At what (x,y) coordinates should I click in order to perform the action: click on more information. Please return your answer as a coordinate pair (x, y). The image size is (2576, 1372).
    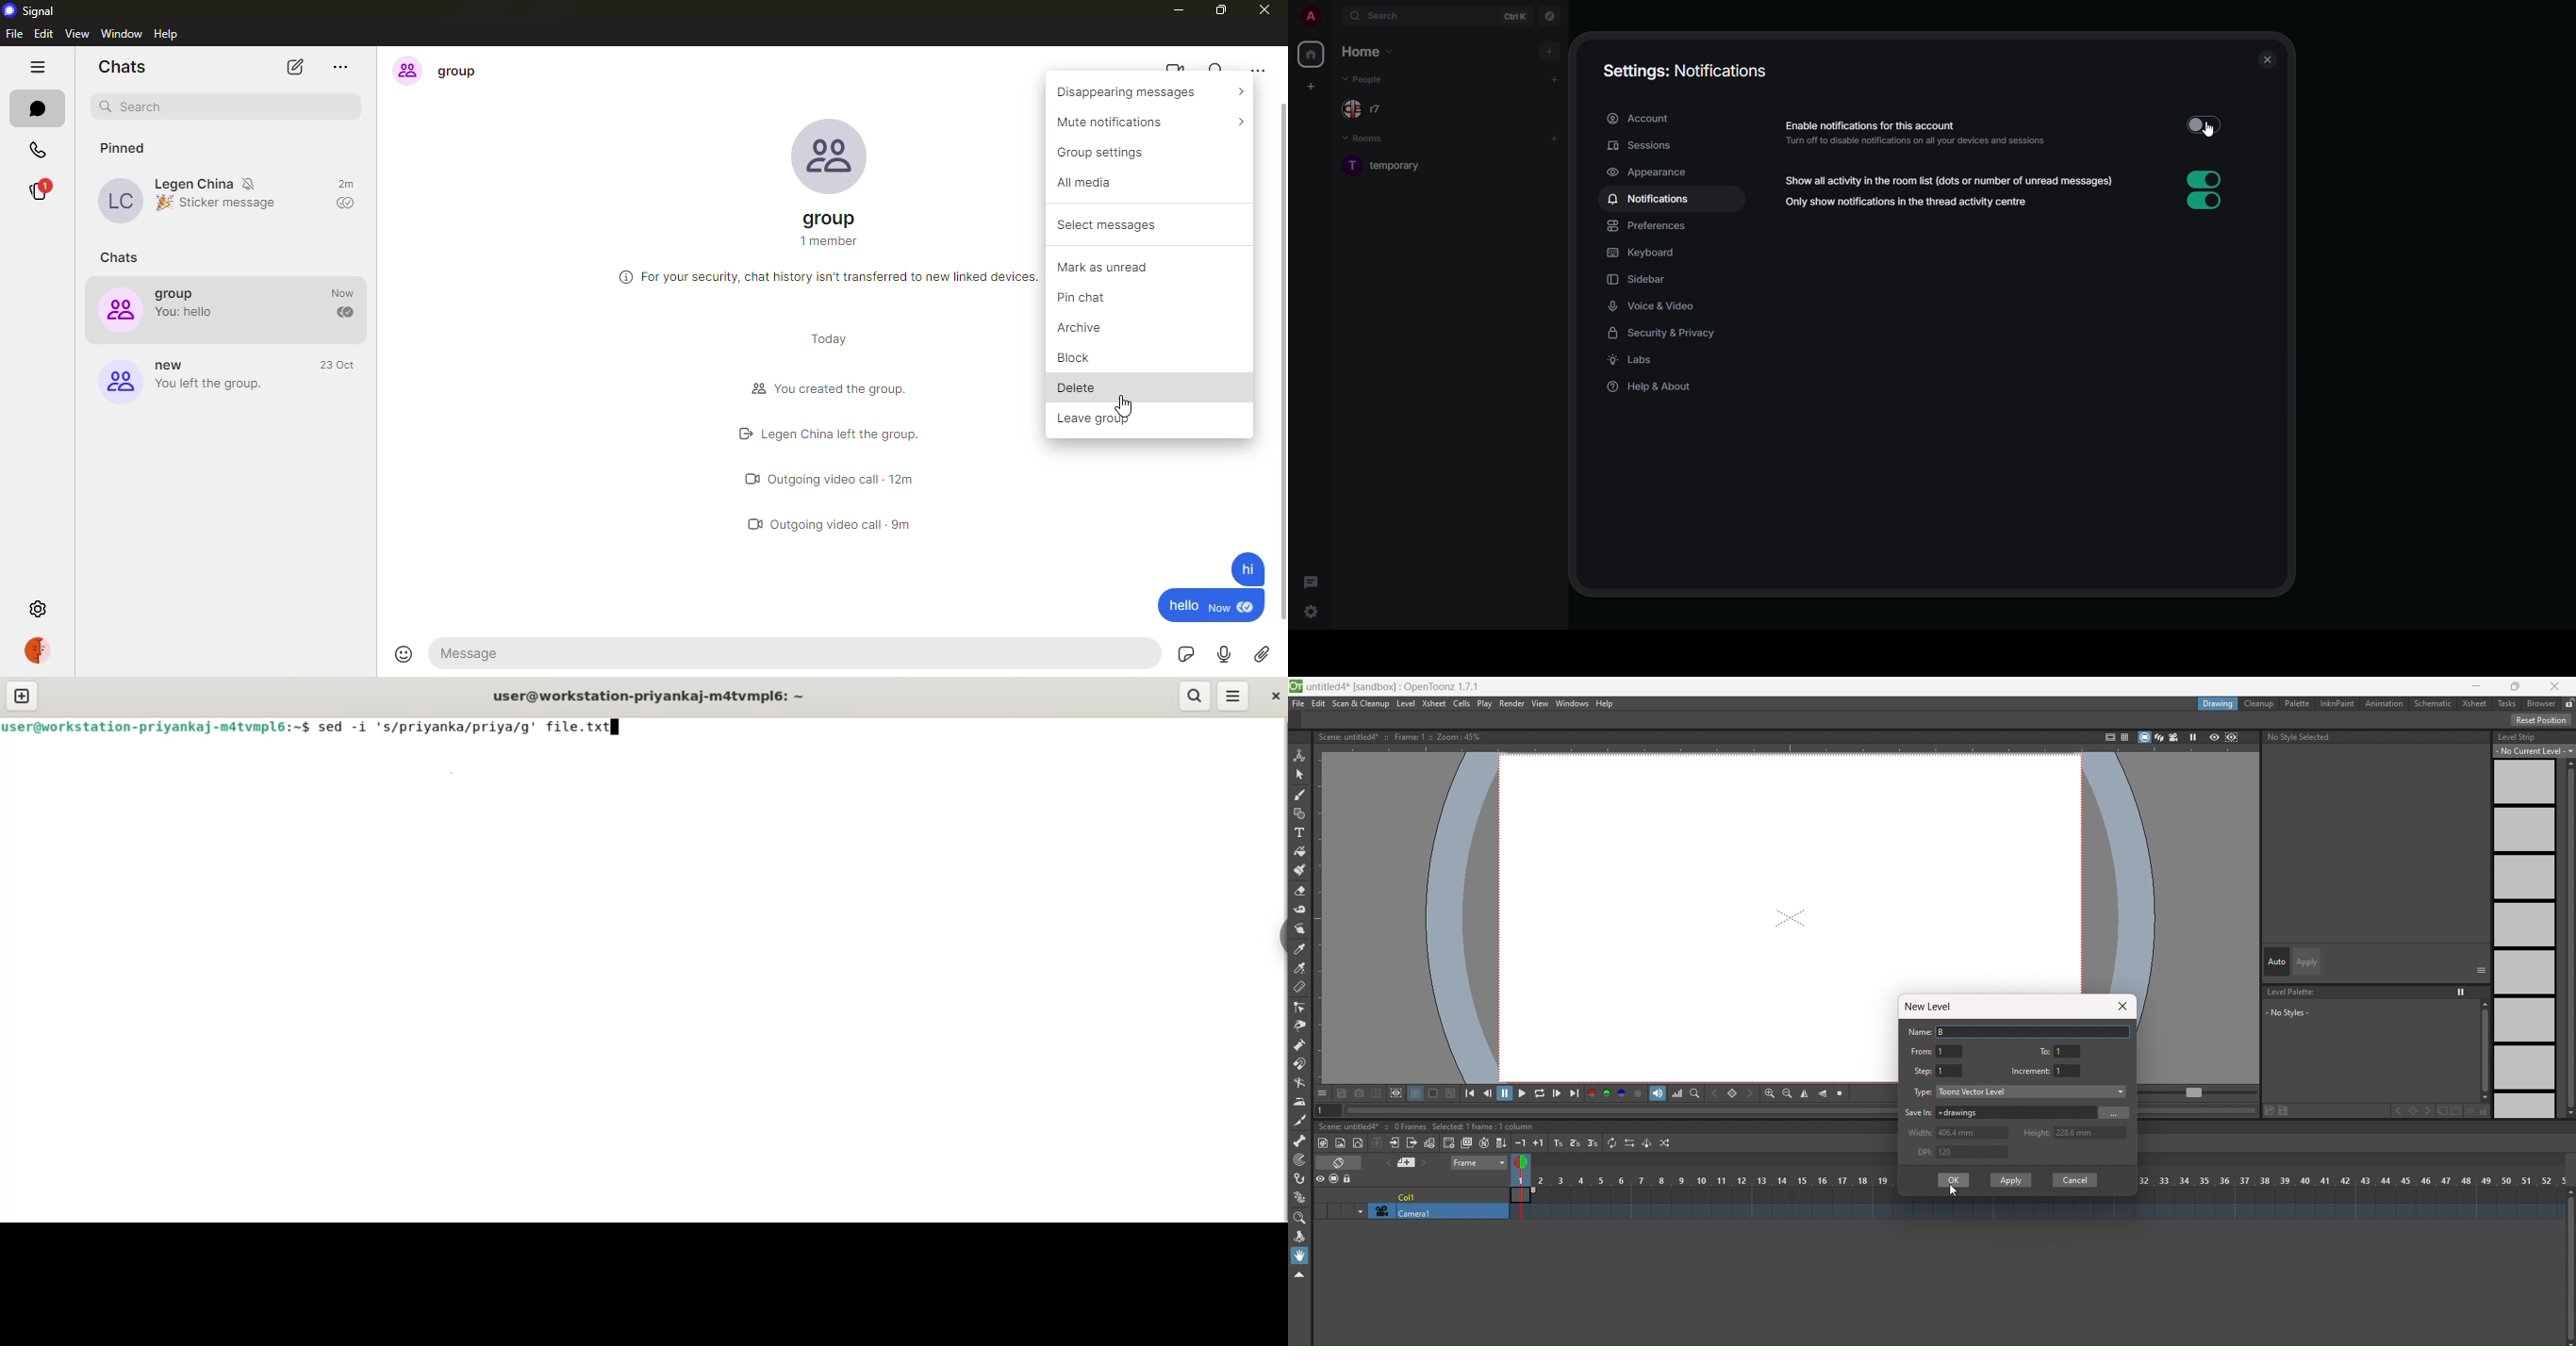
    Looking at the image, I should click on (623, 277).